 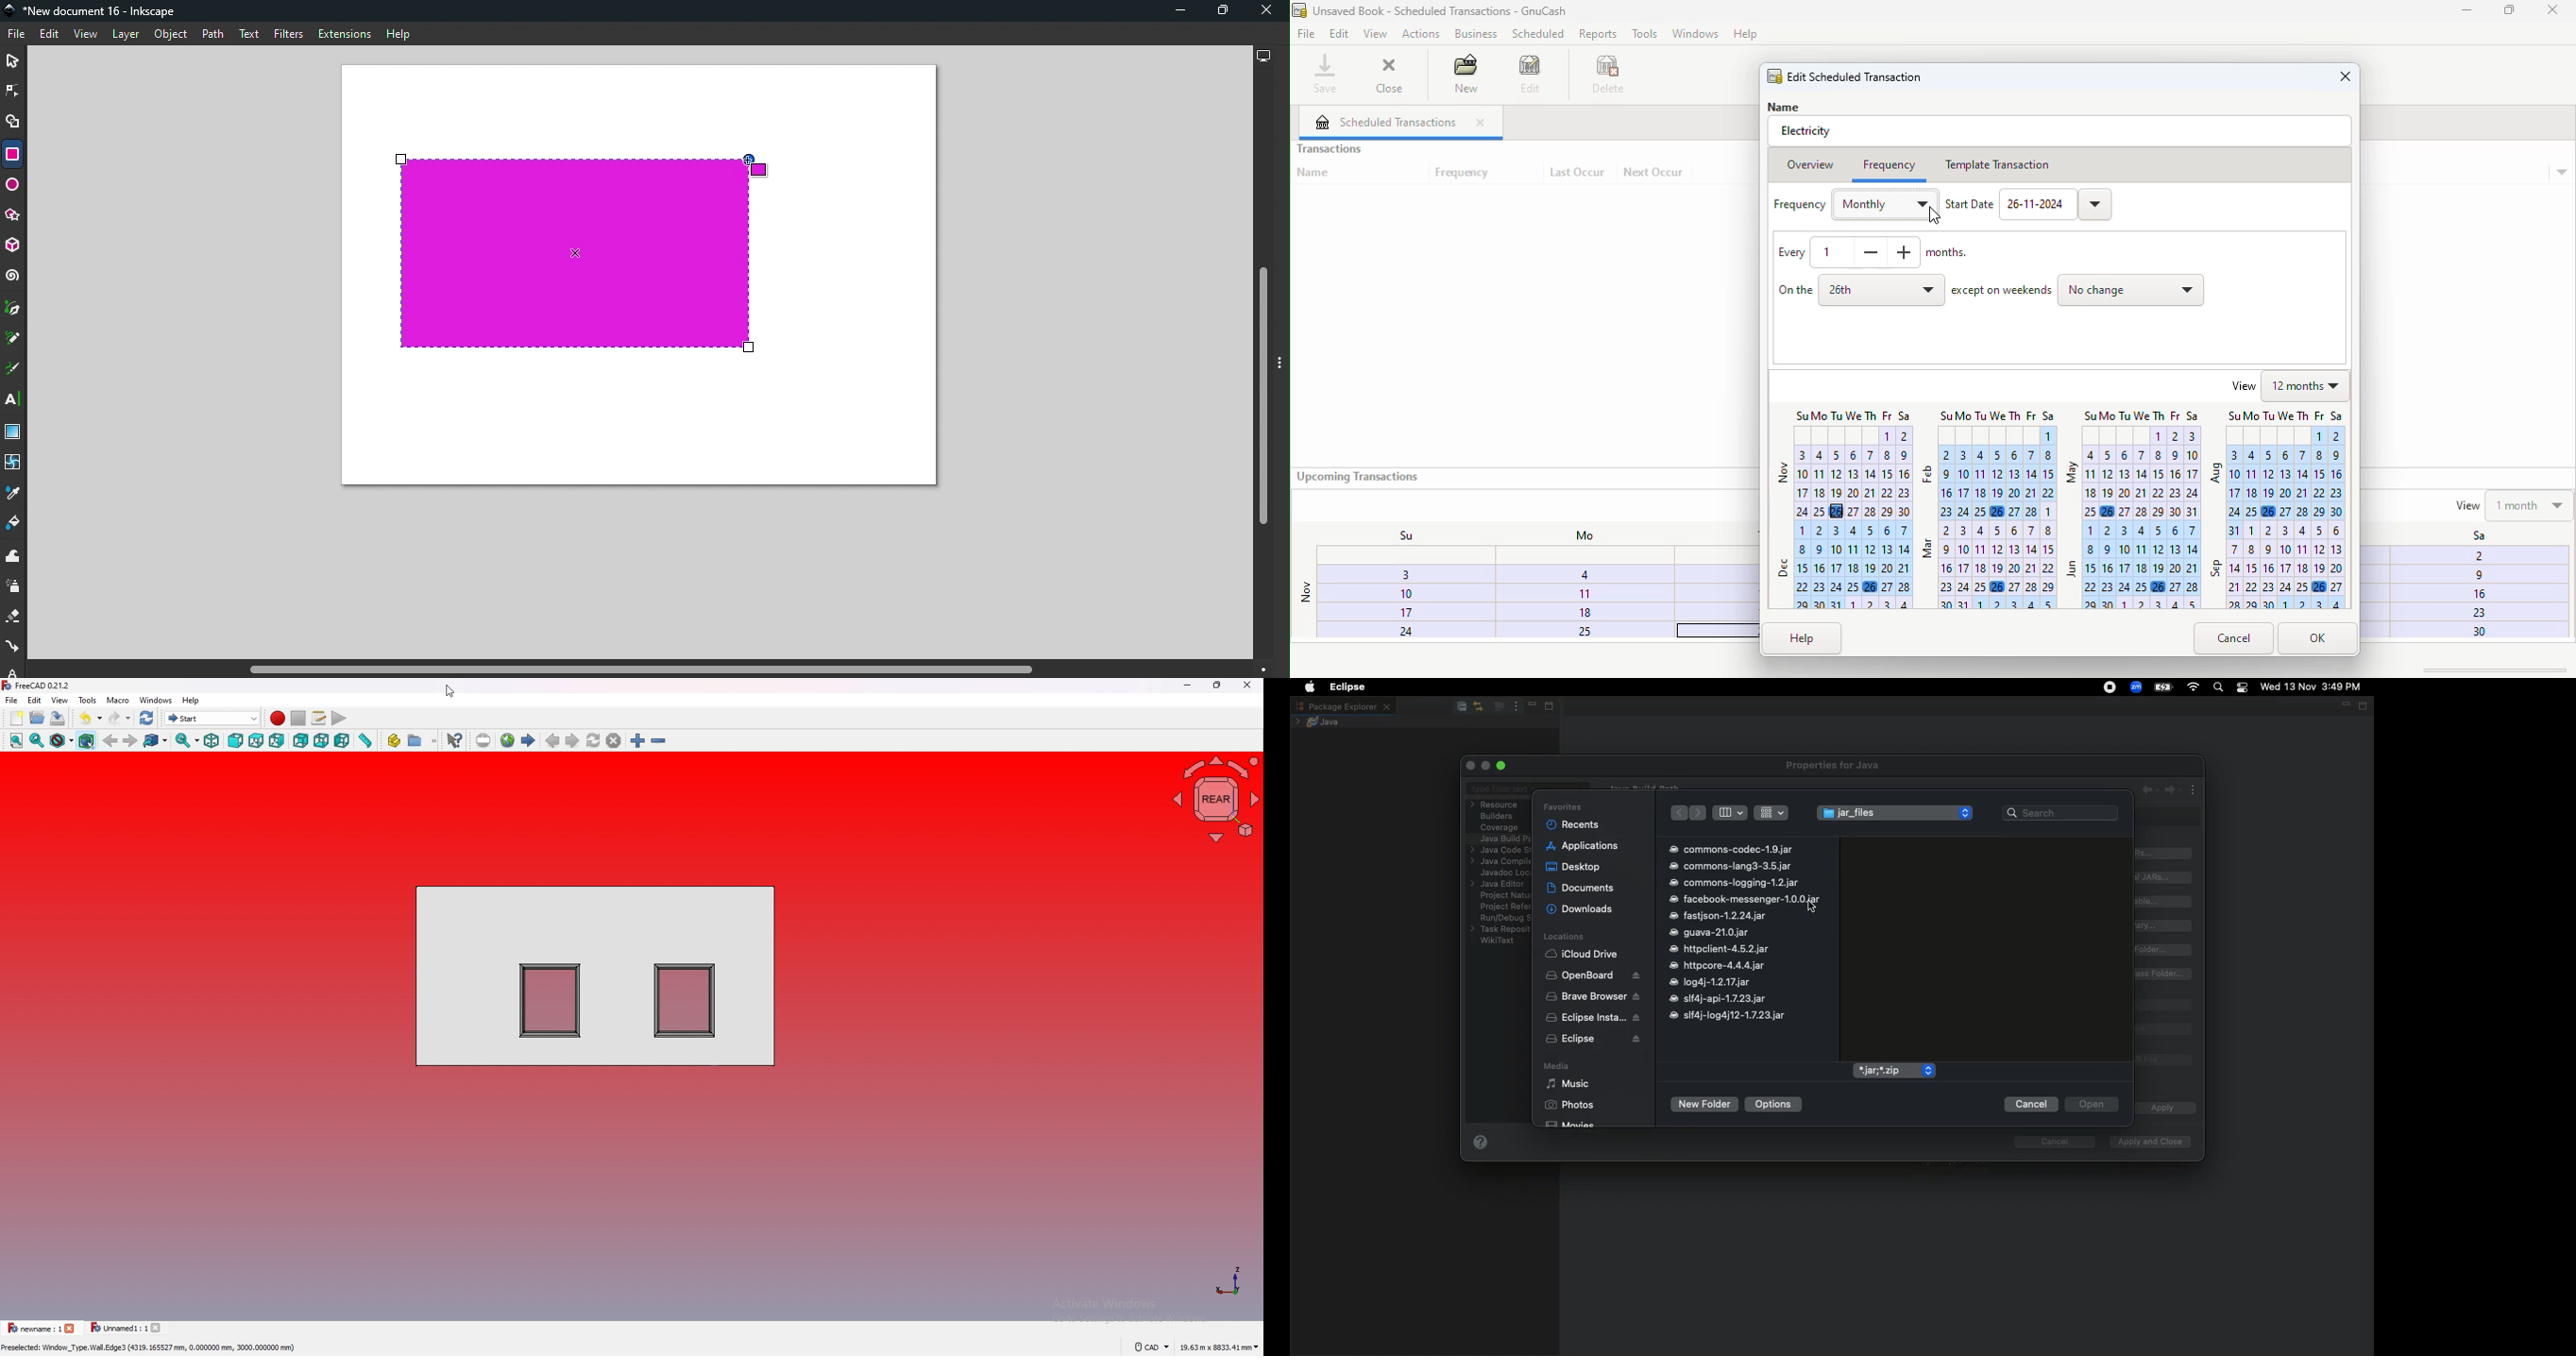 What do you see at coordinates (1811, 166) in the screenshot?
I see `overview` at bounding box center [1811, 166].